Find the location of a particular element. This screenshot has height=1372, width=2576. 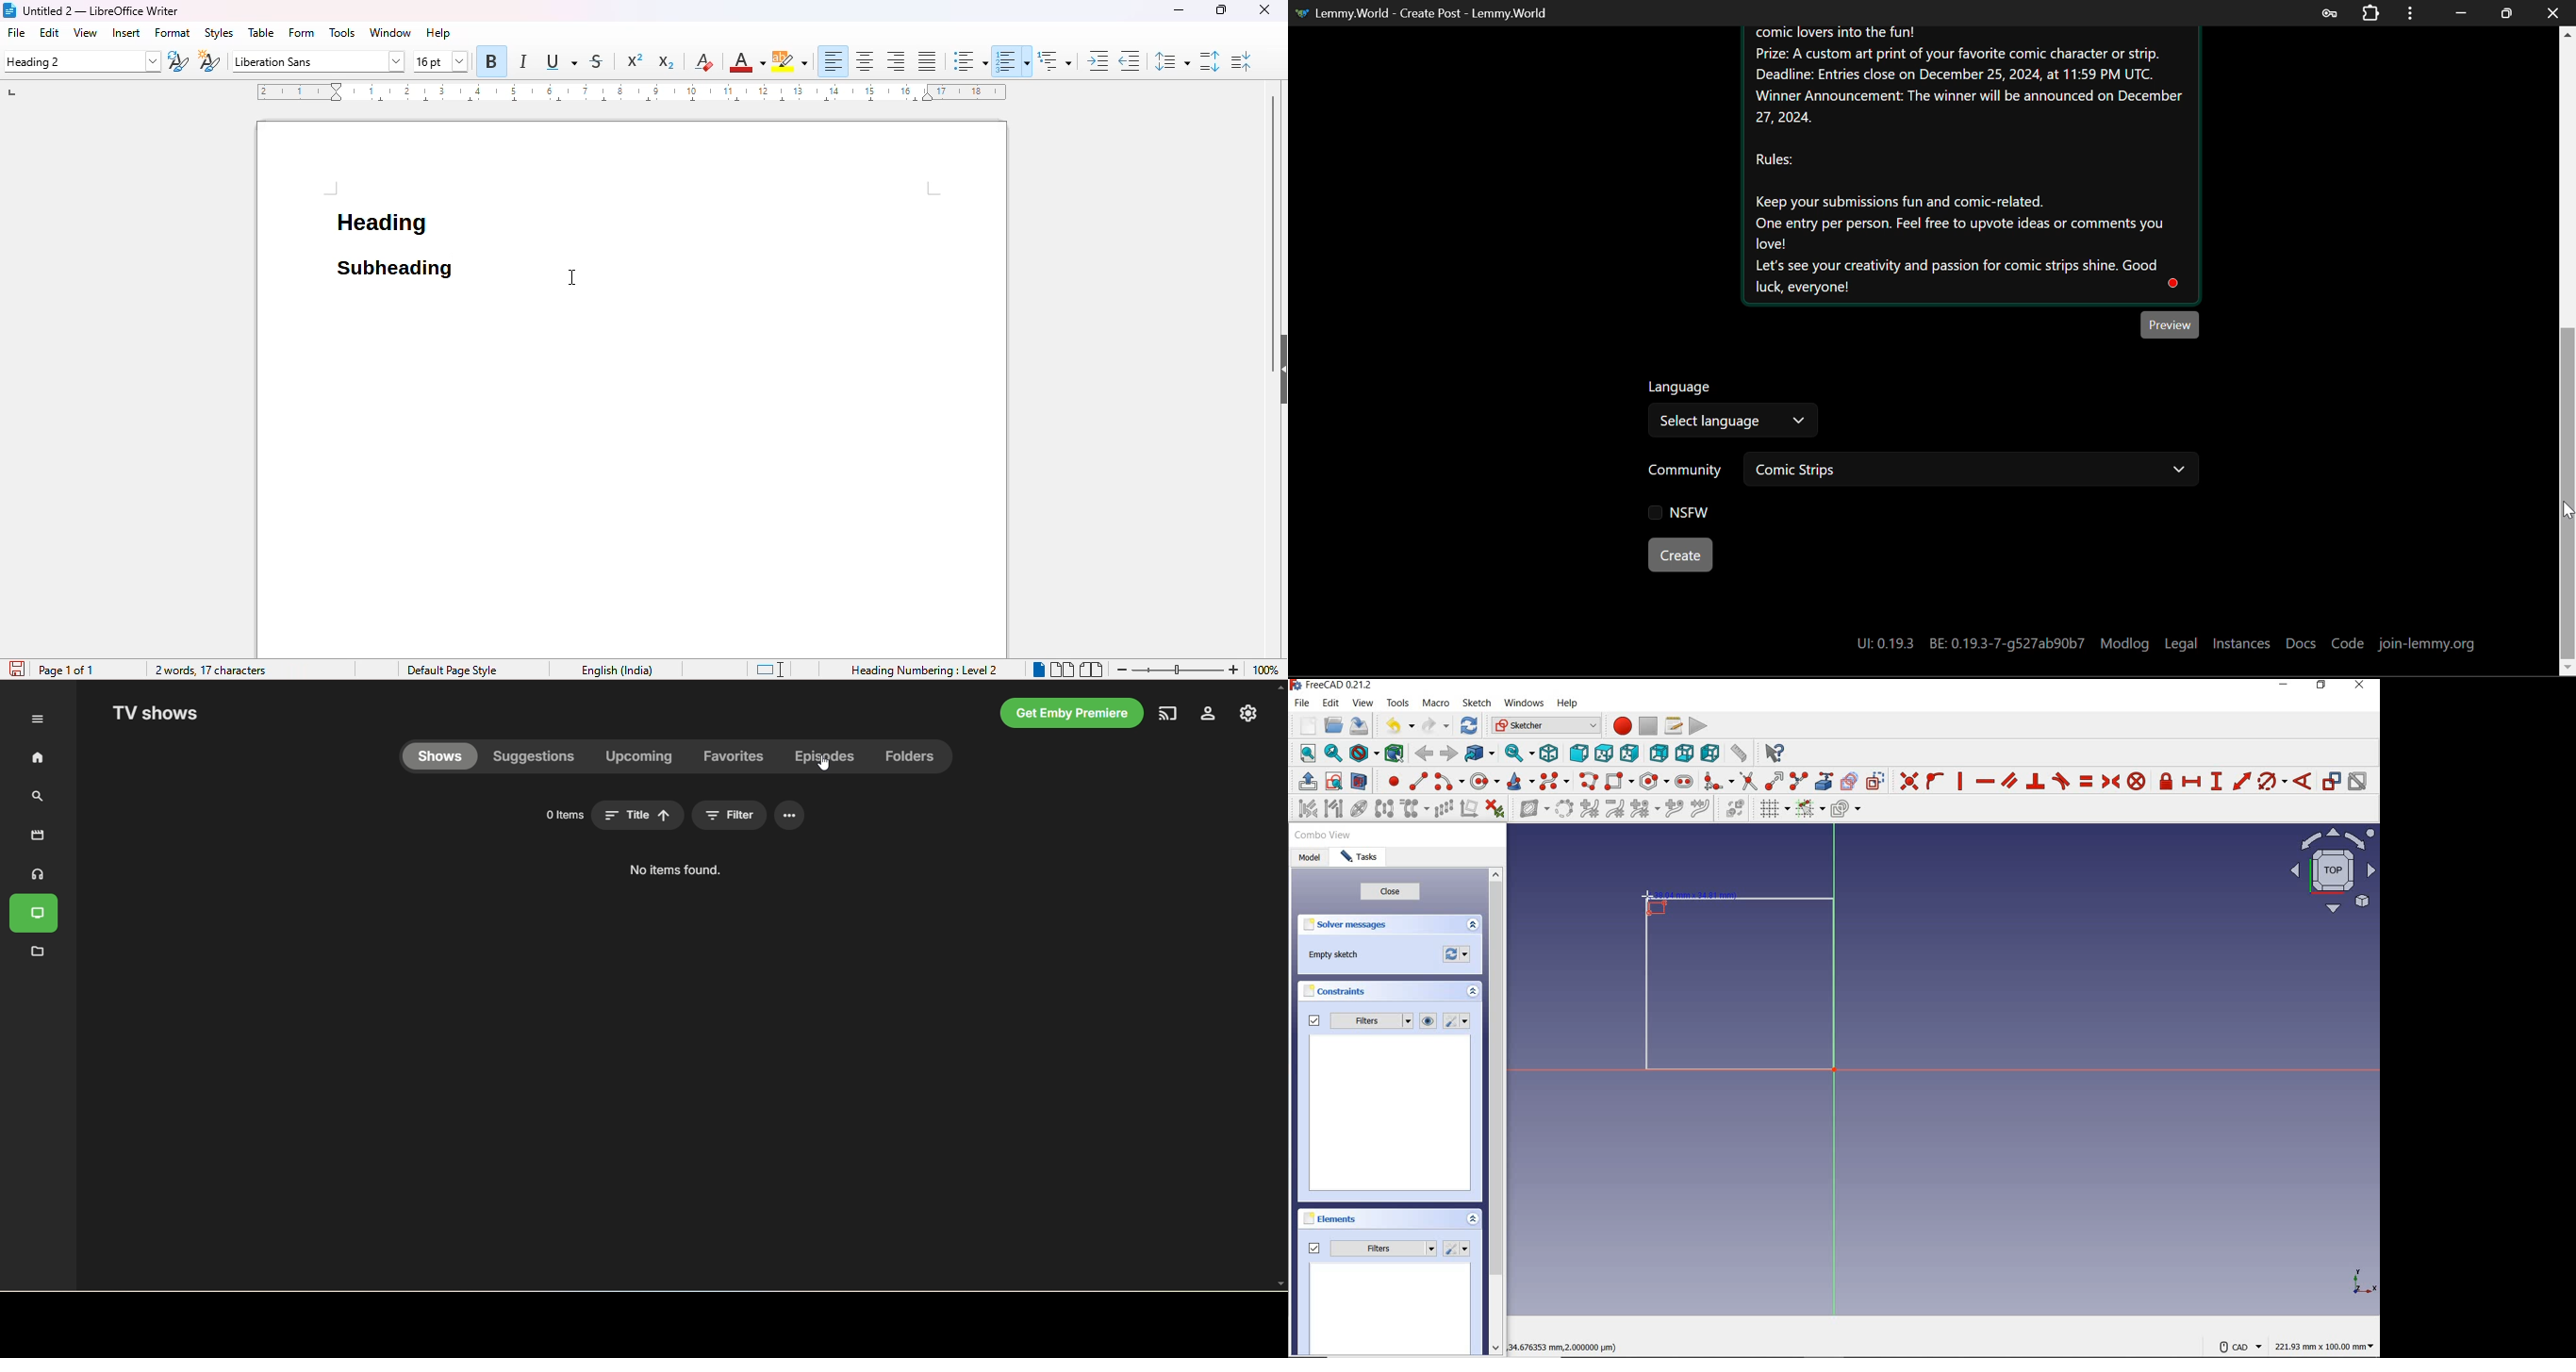

toggle snap is located at coordinates (1810, 810).